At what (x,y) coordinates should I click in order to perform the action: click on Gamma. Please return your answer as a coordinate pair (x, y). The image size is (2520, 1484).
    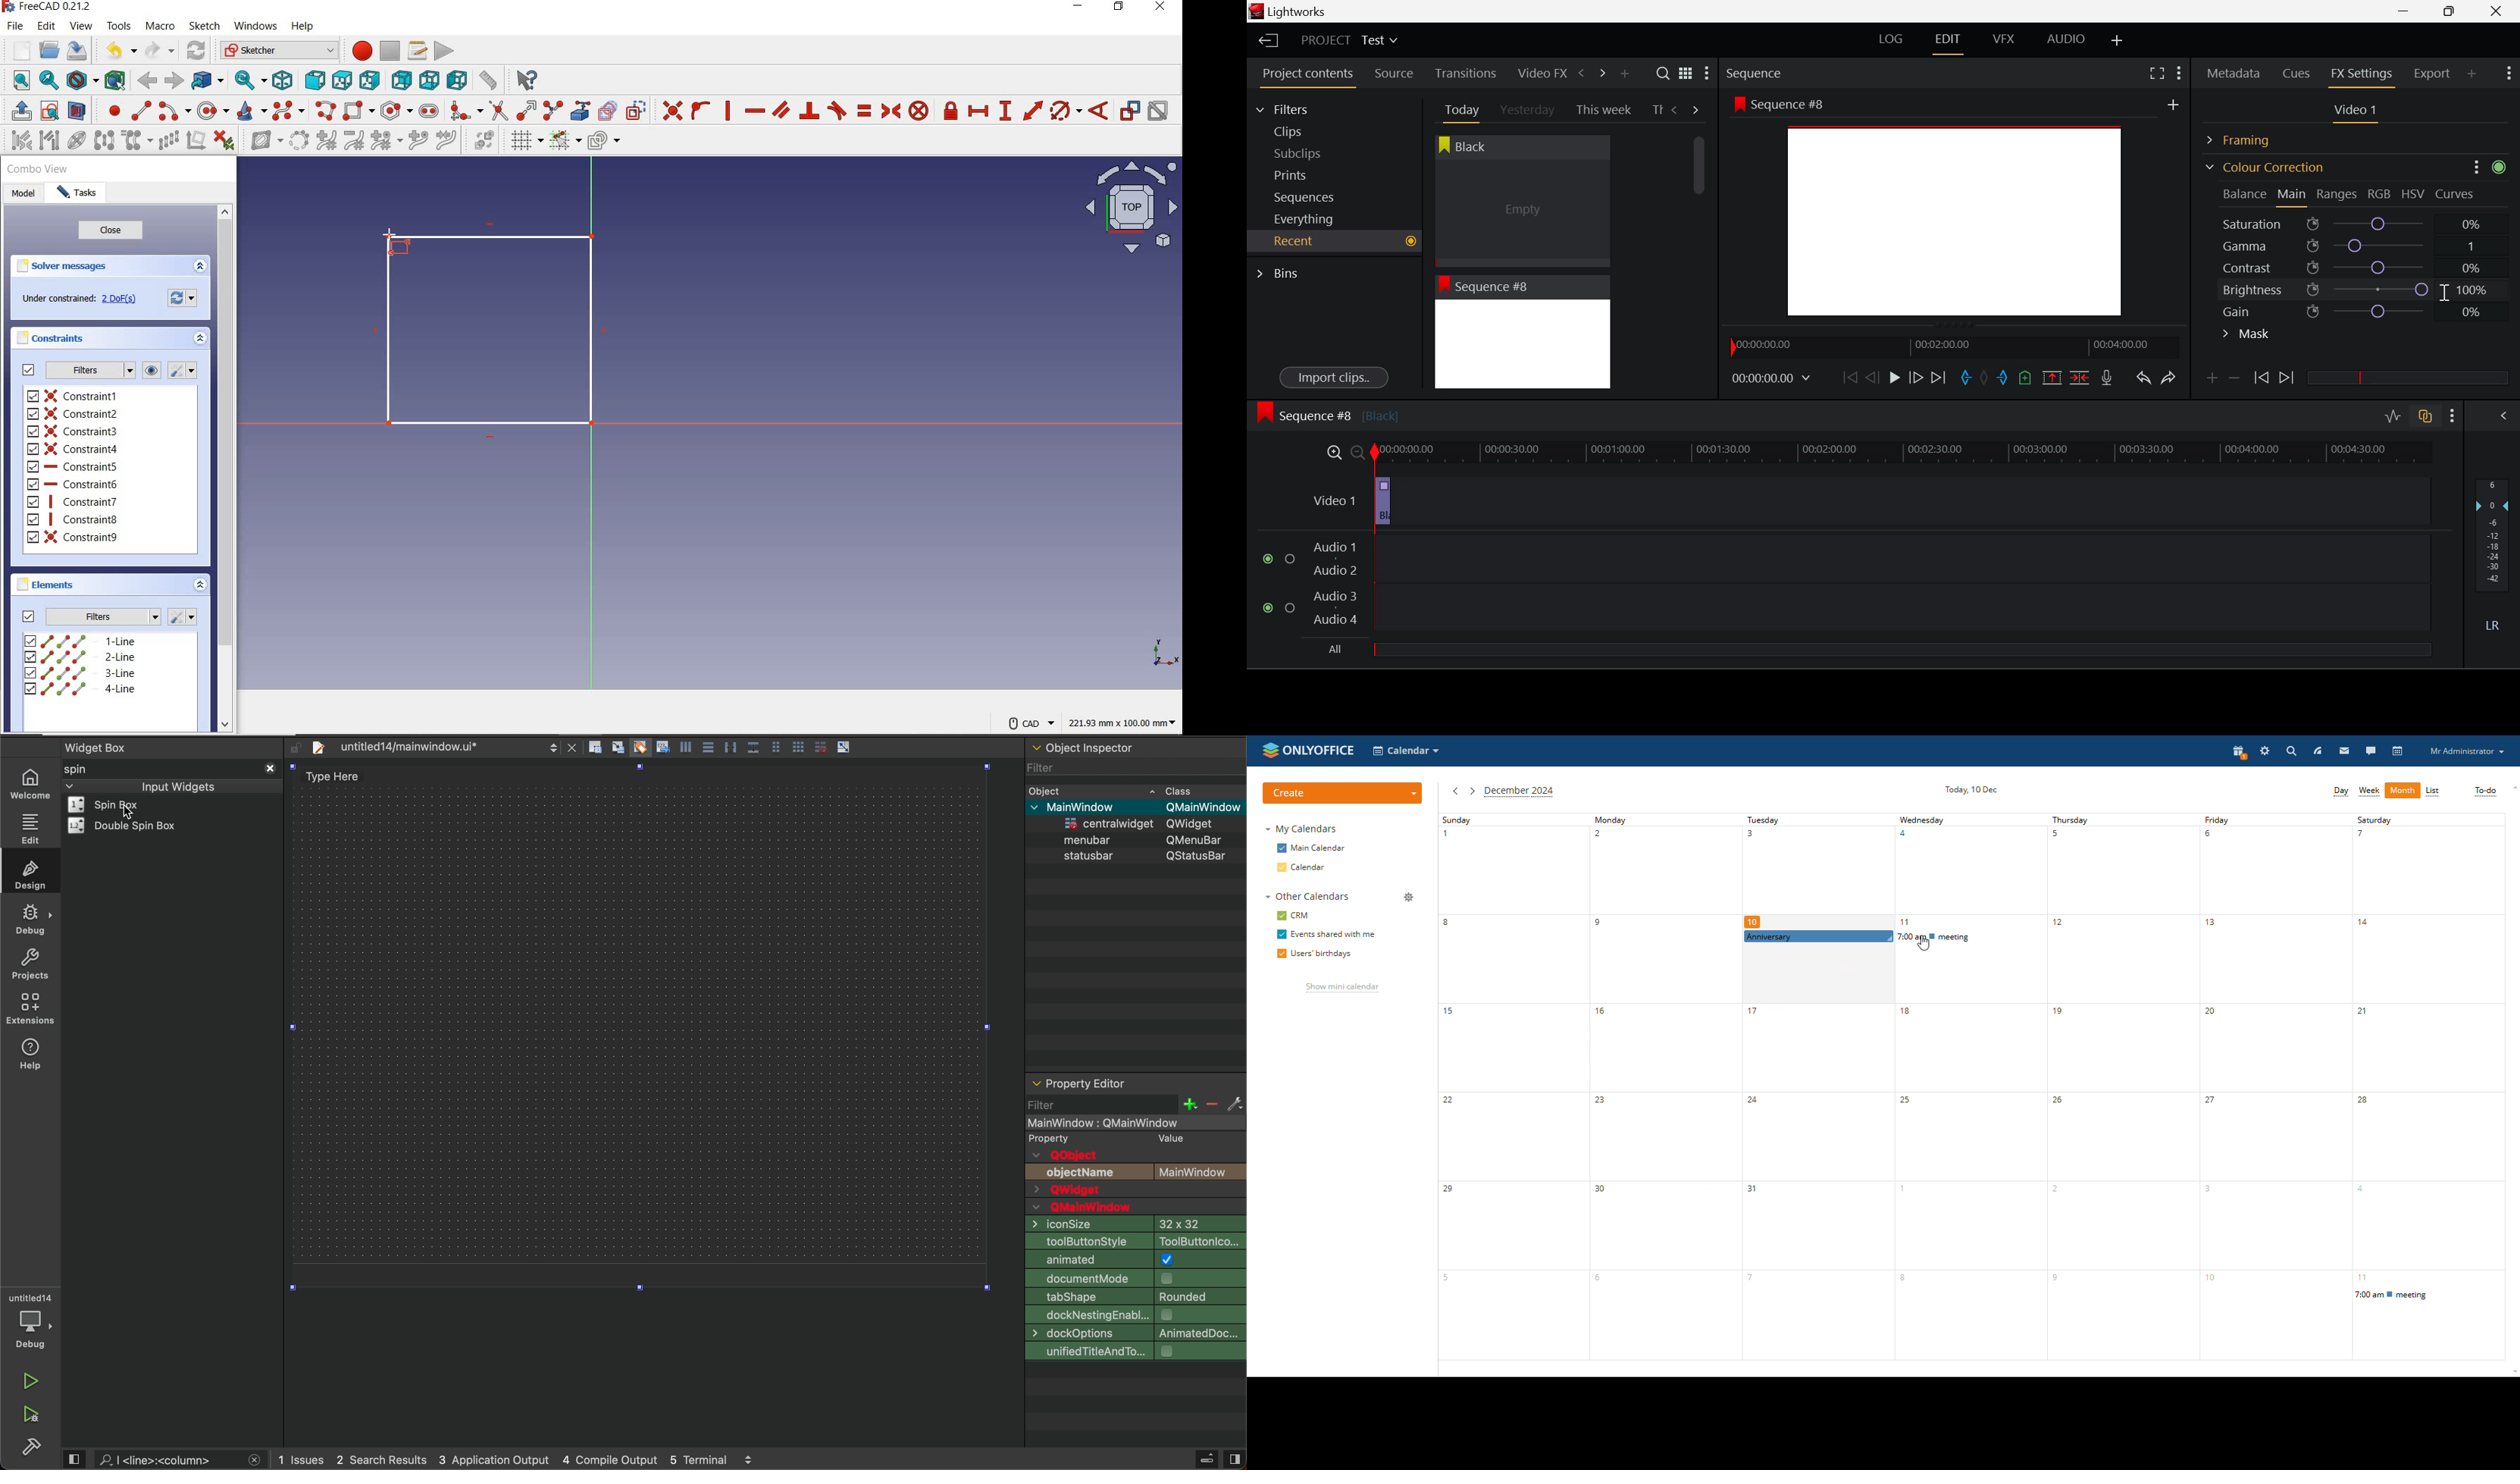
    Looking at the image, I should click on (2358, 246).